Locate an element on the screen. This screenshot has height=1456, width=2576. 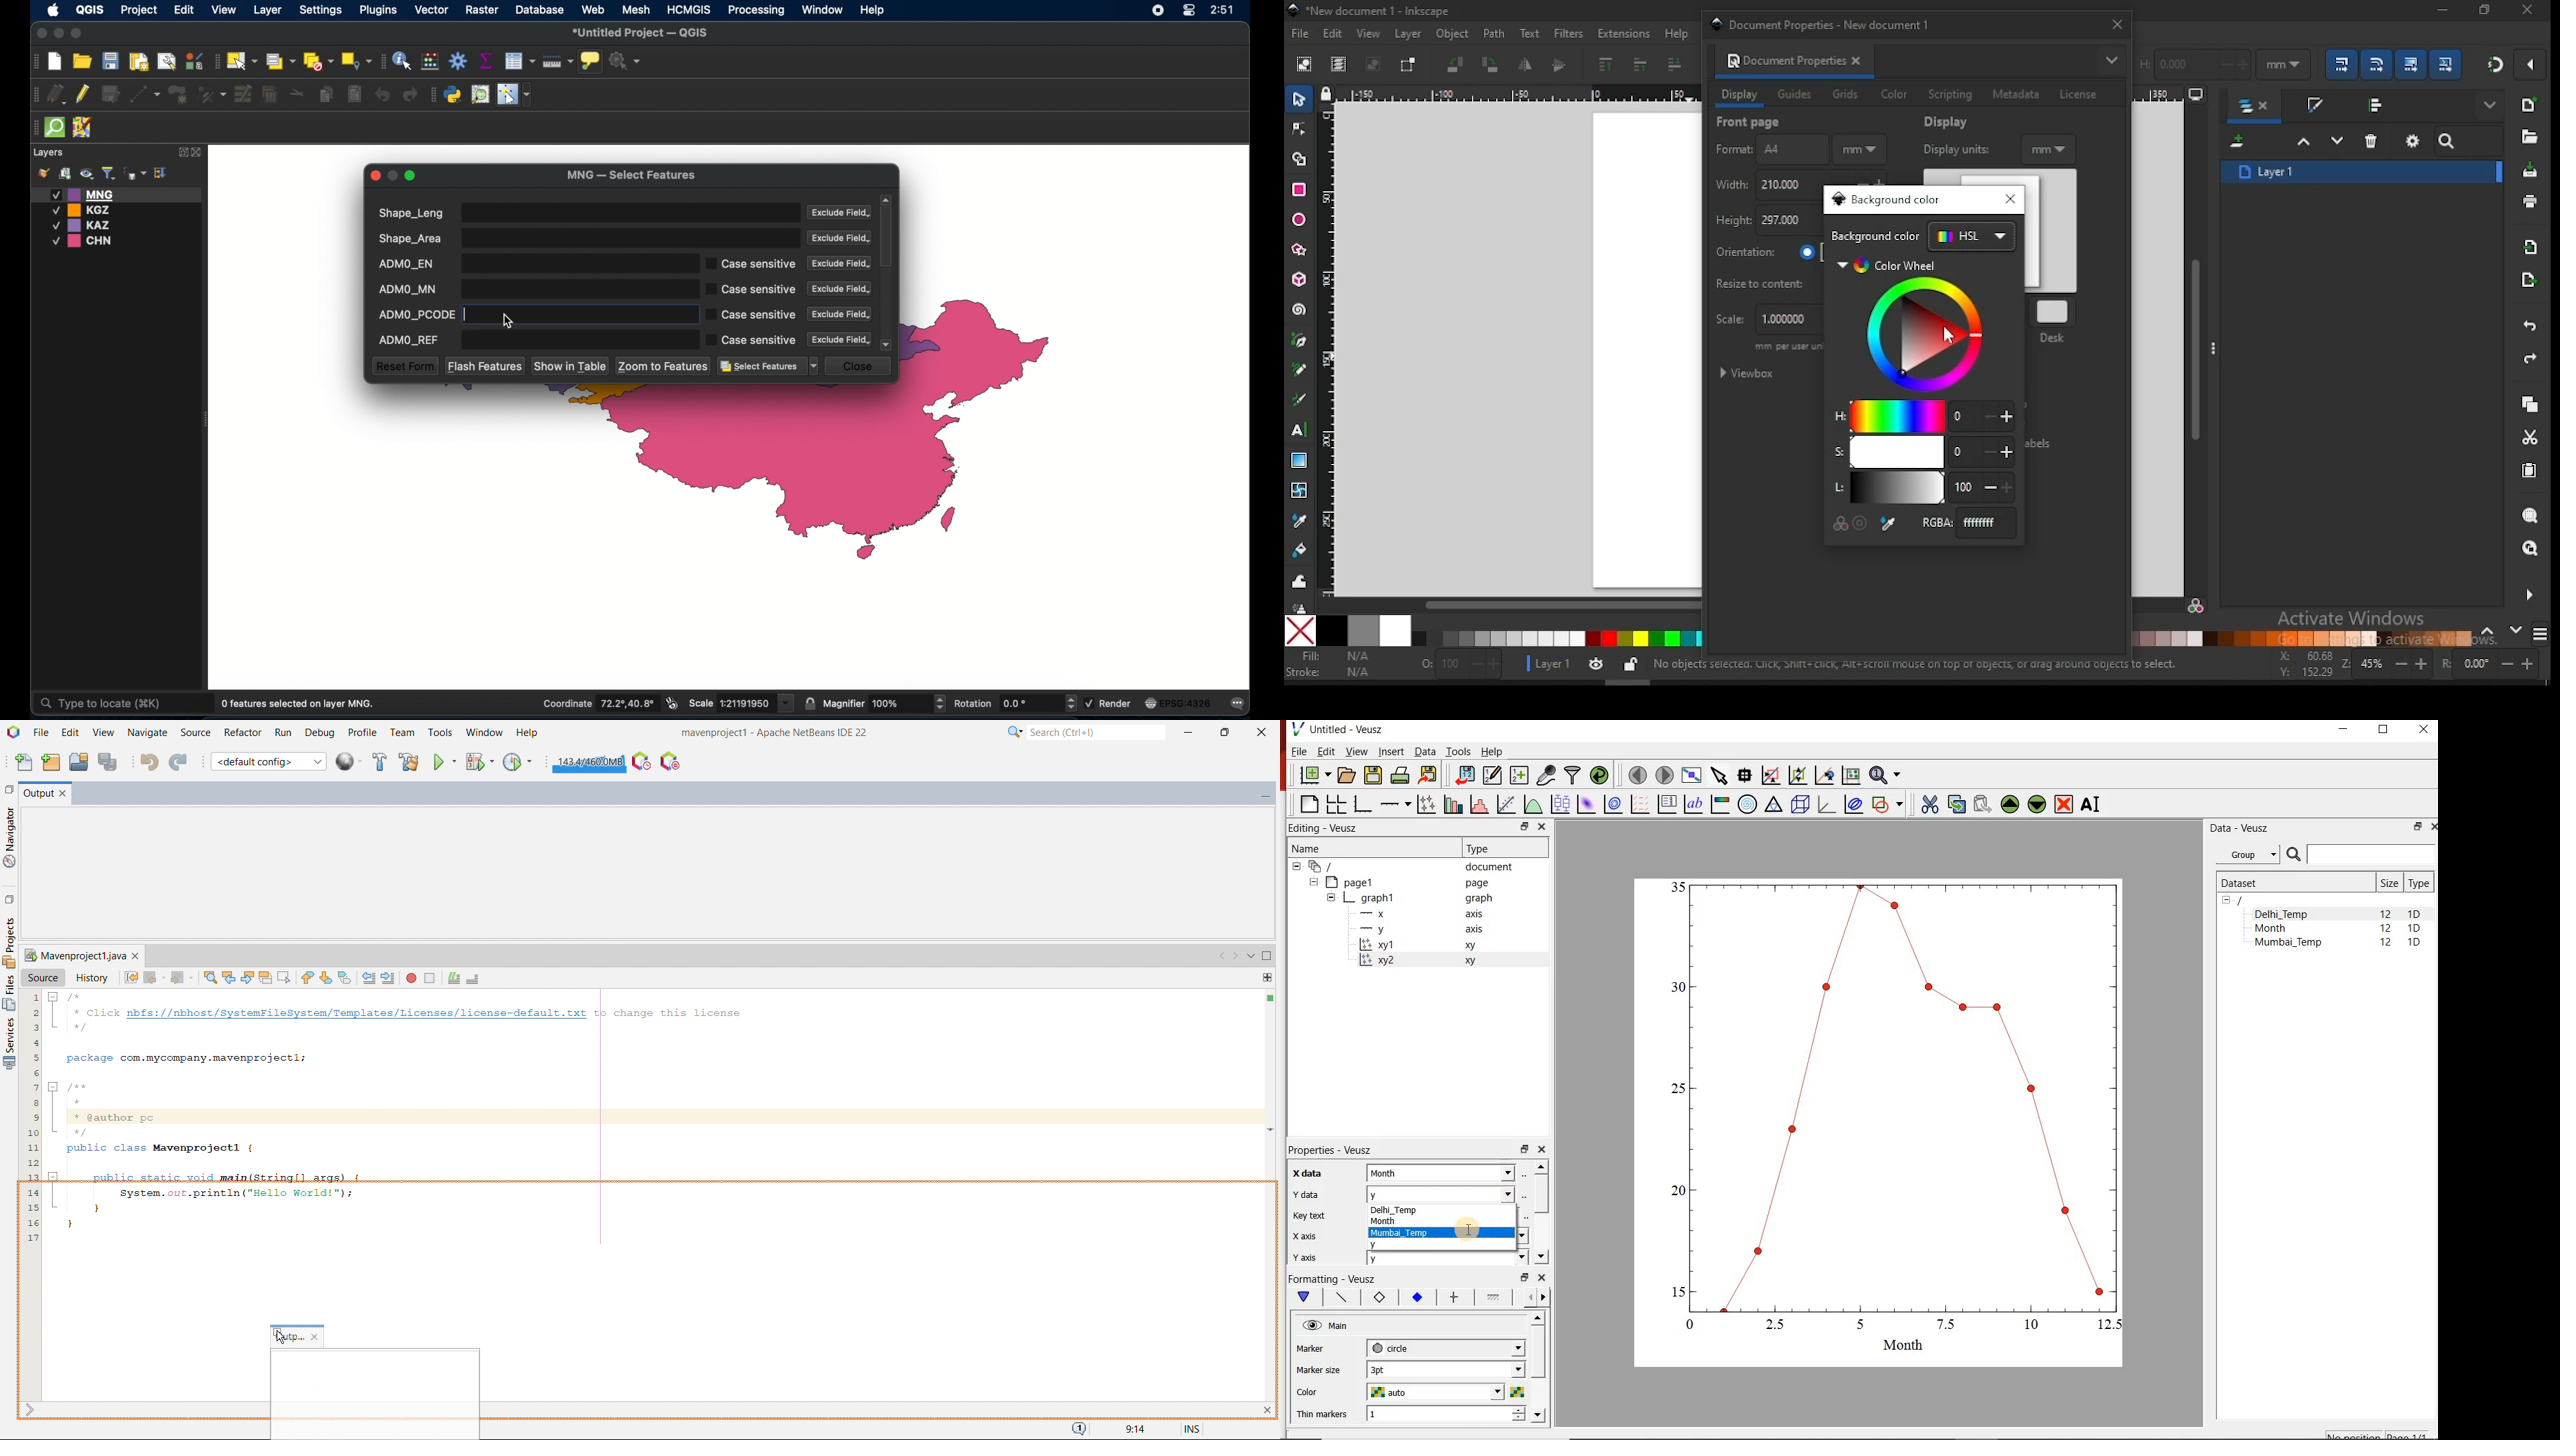
line number is located at coordinates (29, 1195).